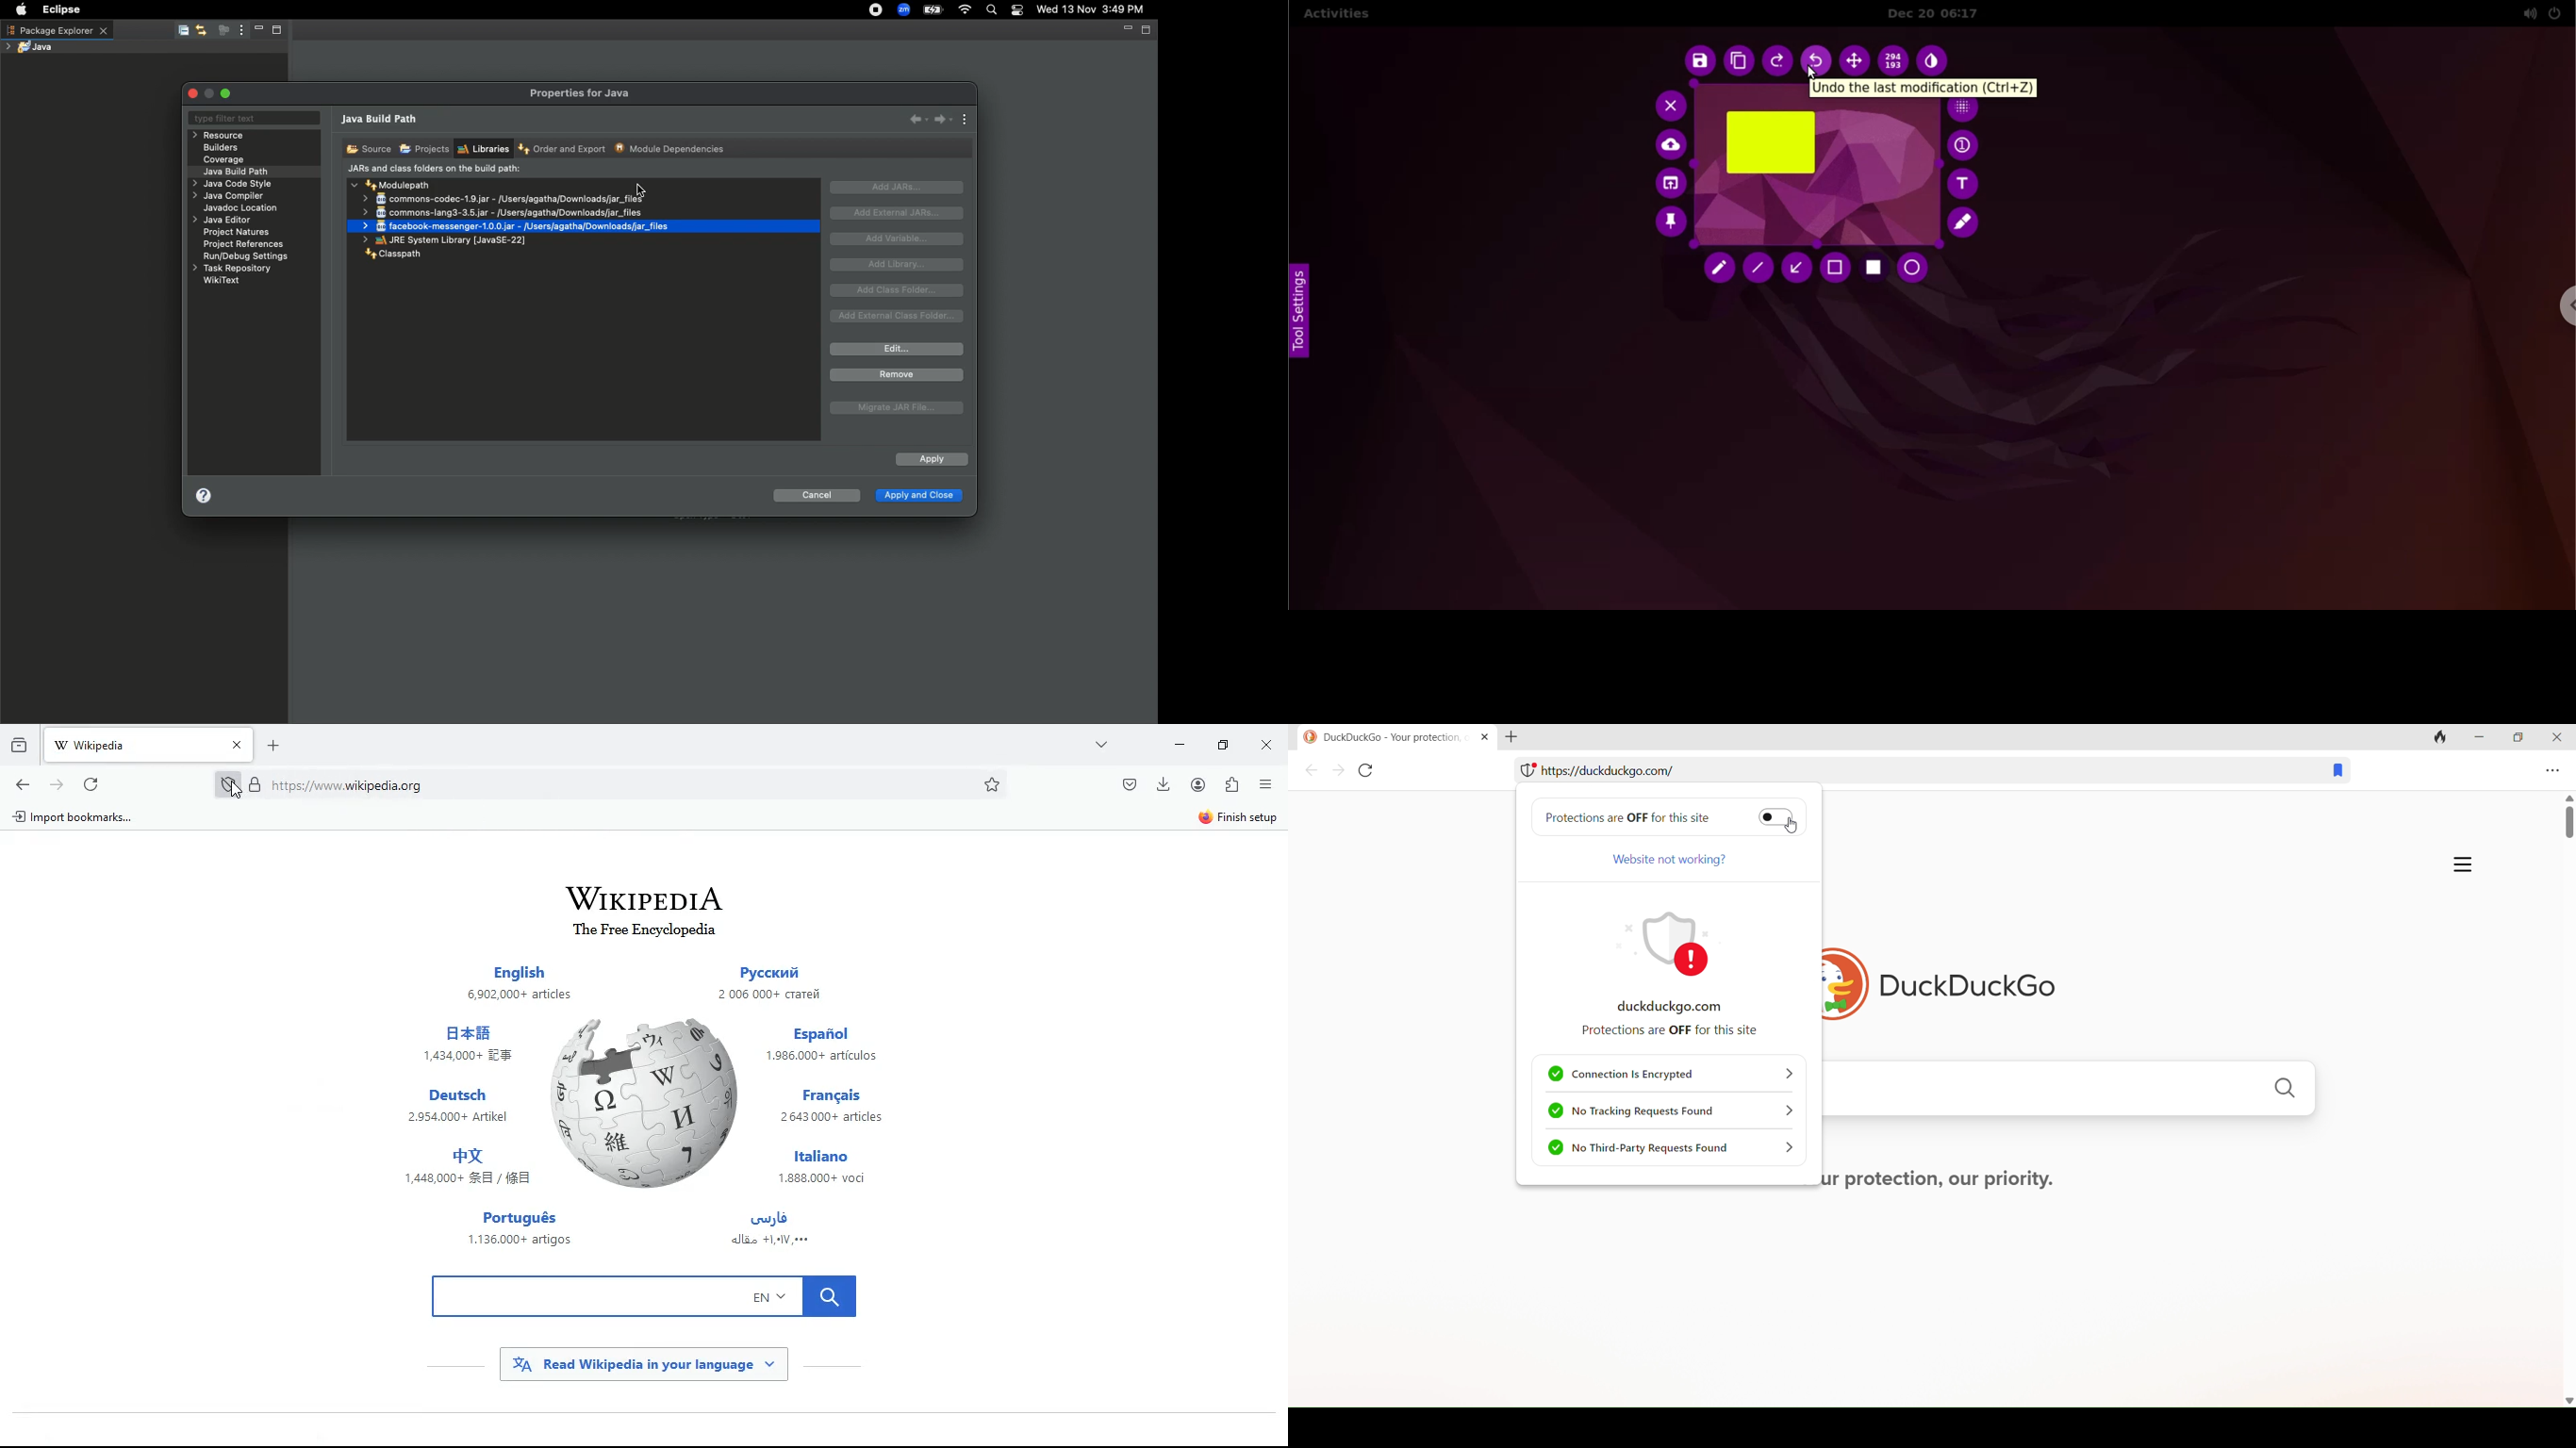 The width and height of the screenshot is (2576, 1456). Describe the element at coordinates (459, 1108) in the screenshot. I see `deutsch` at that location.